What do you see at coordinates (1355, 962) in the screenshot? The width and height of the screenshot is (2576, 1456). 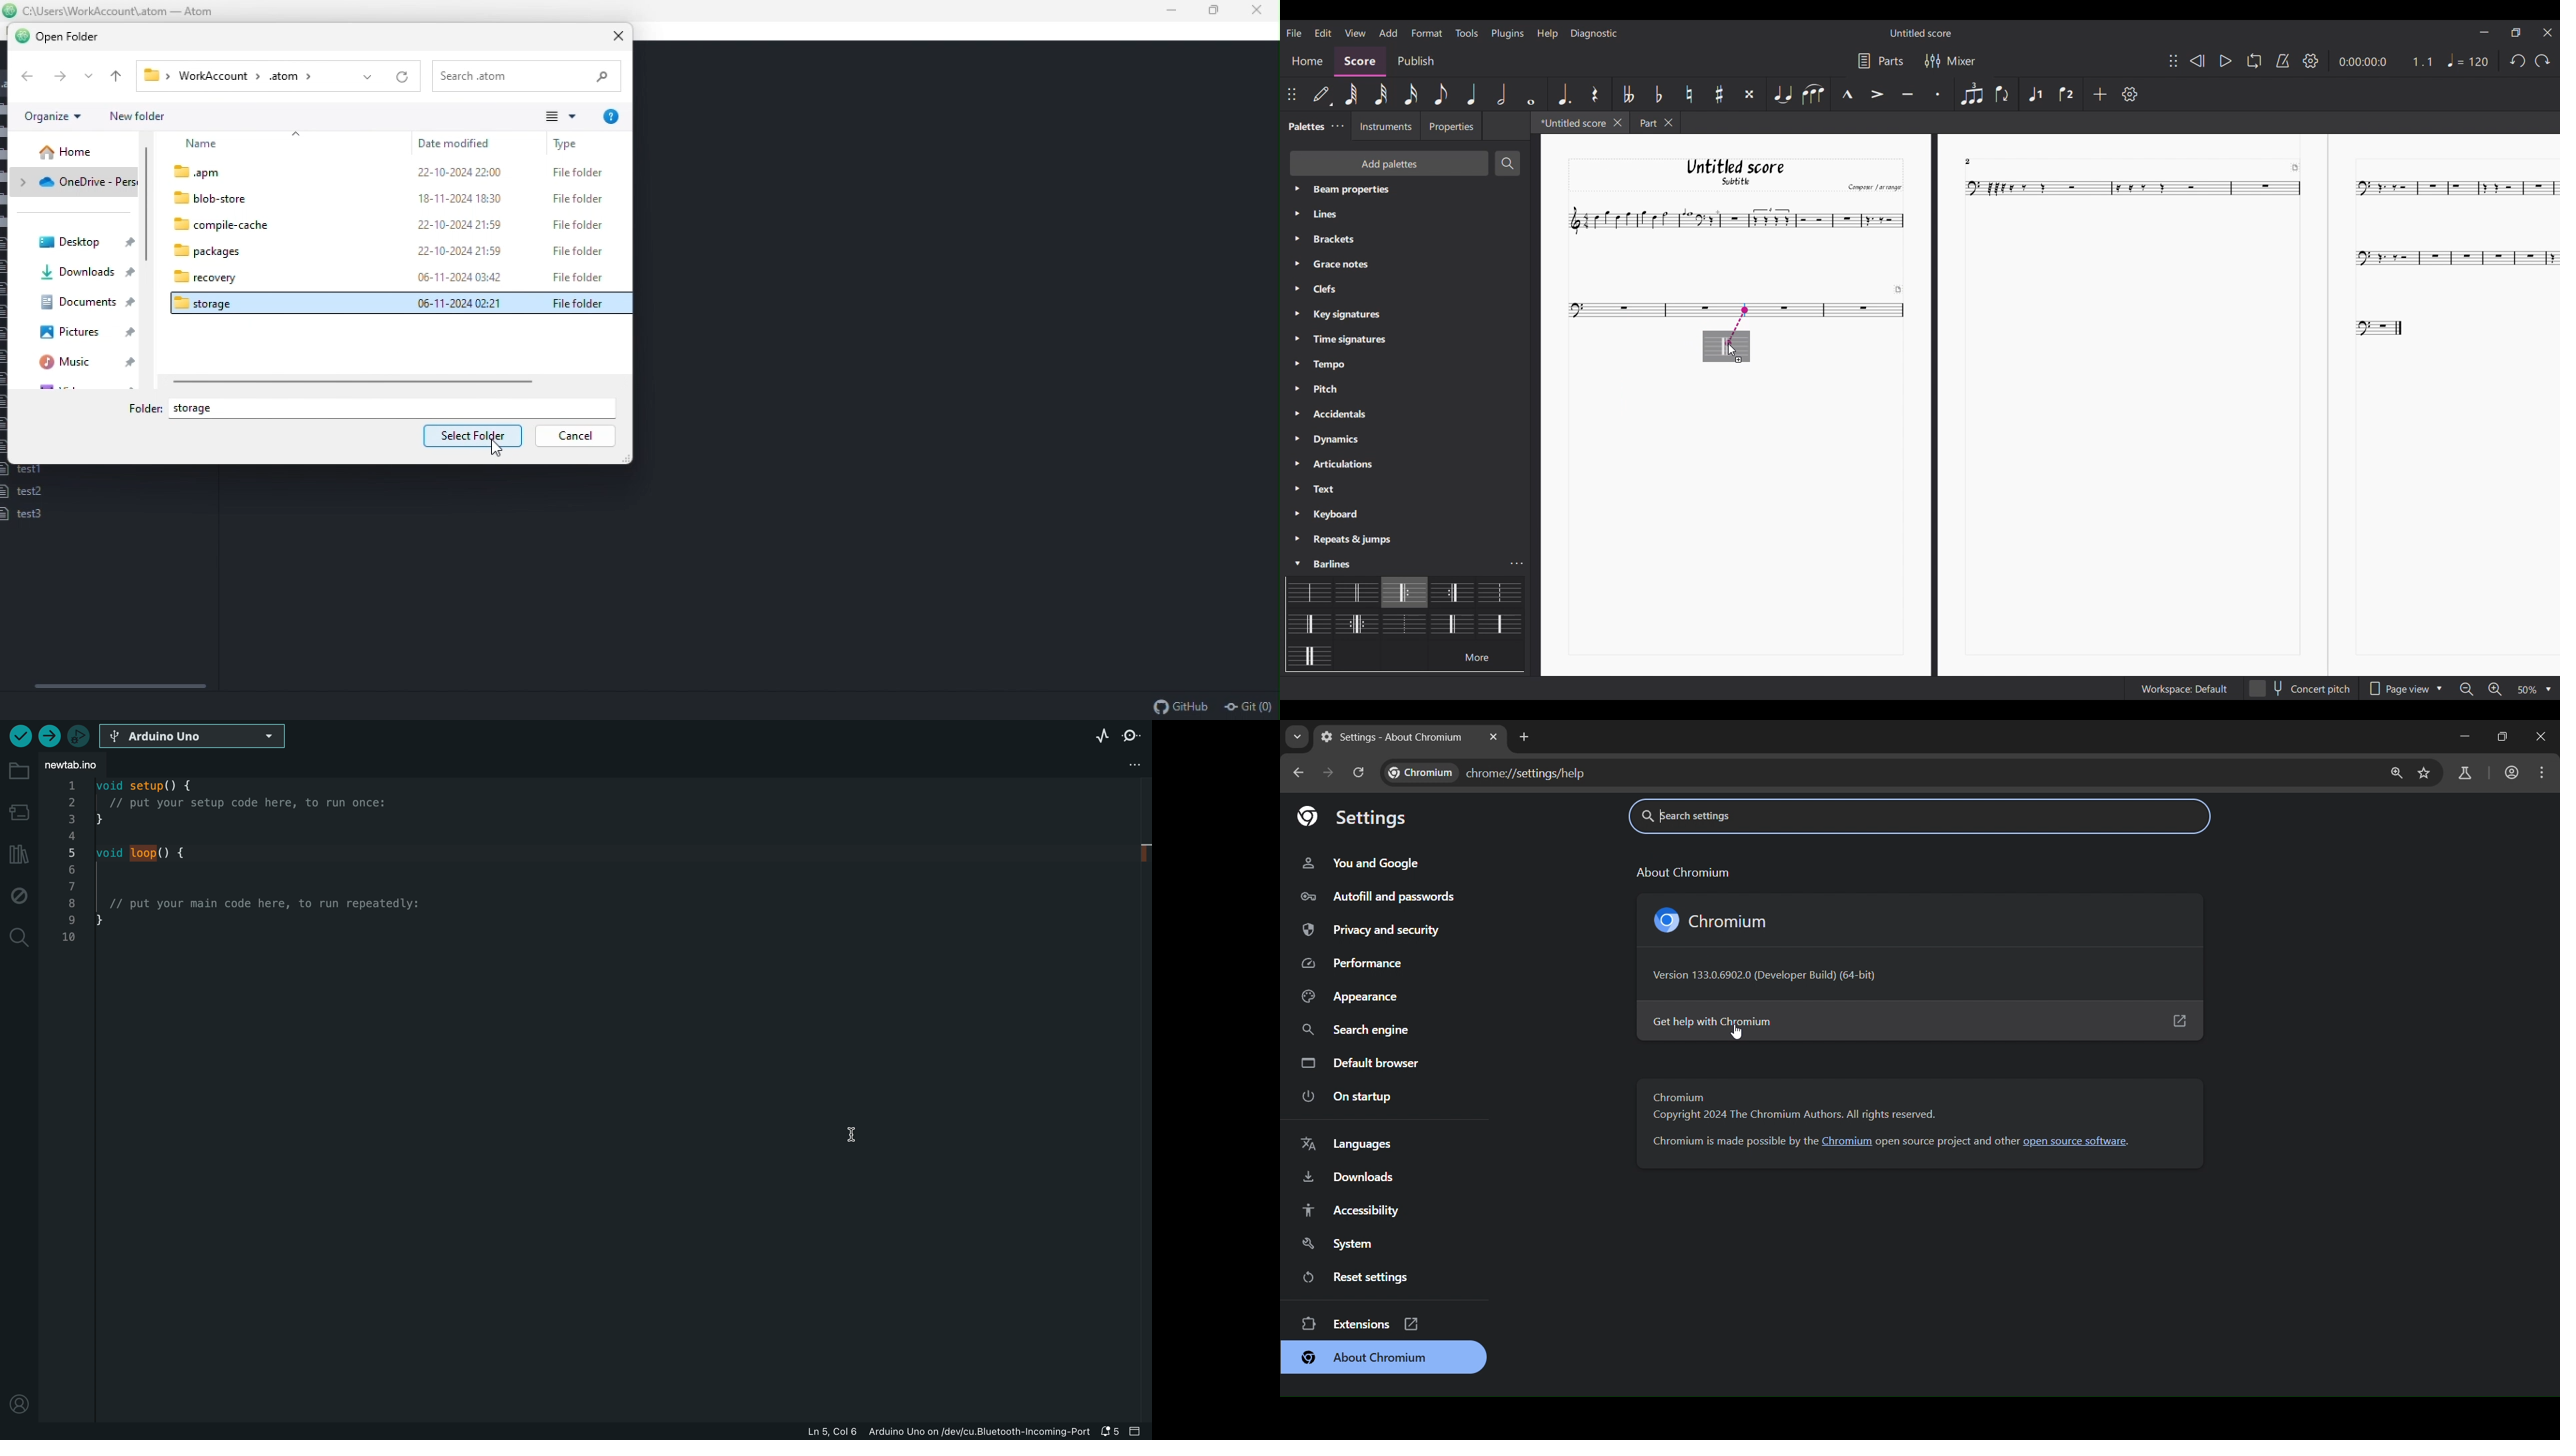 I see `performance` at bounding box center [1355, 962].